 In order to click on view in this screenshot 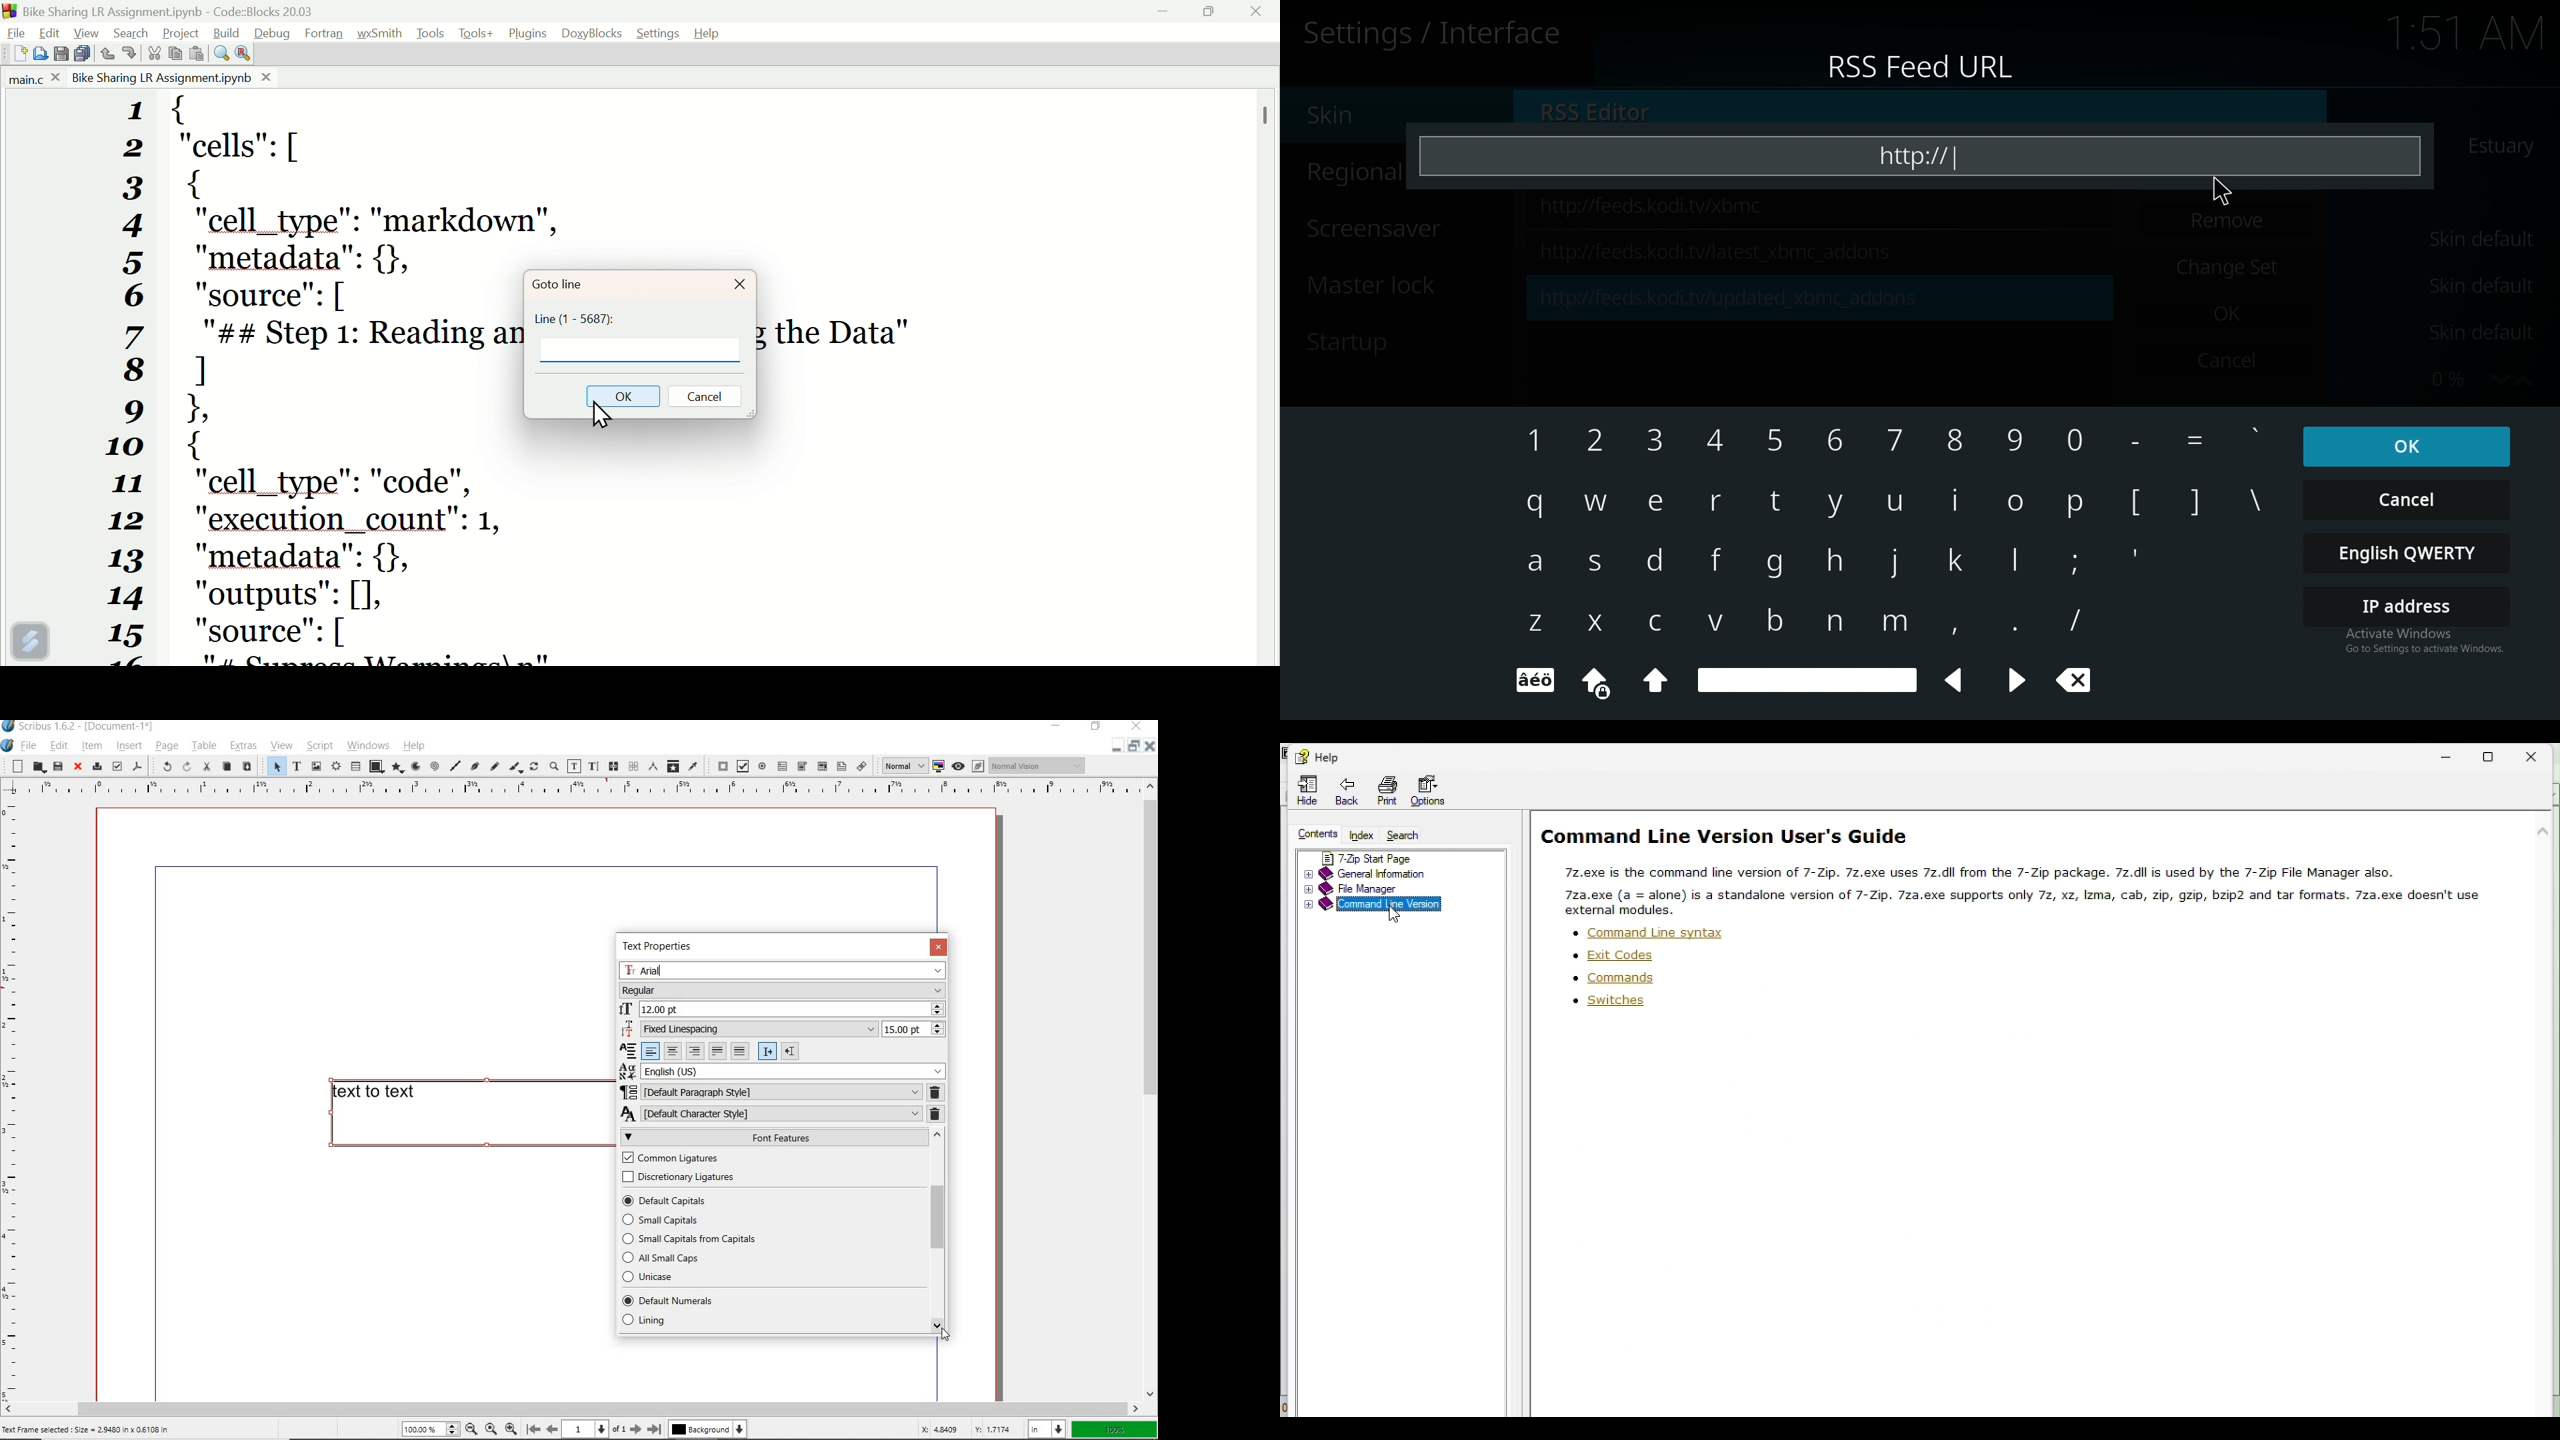, I will do `click(281, 748)`.